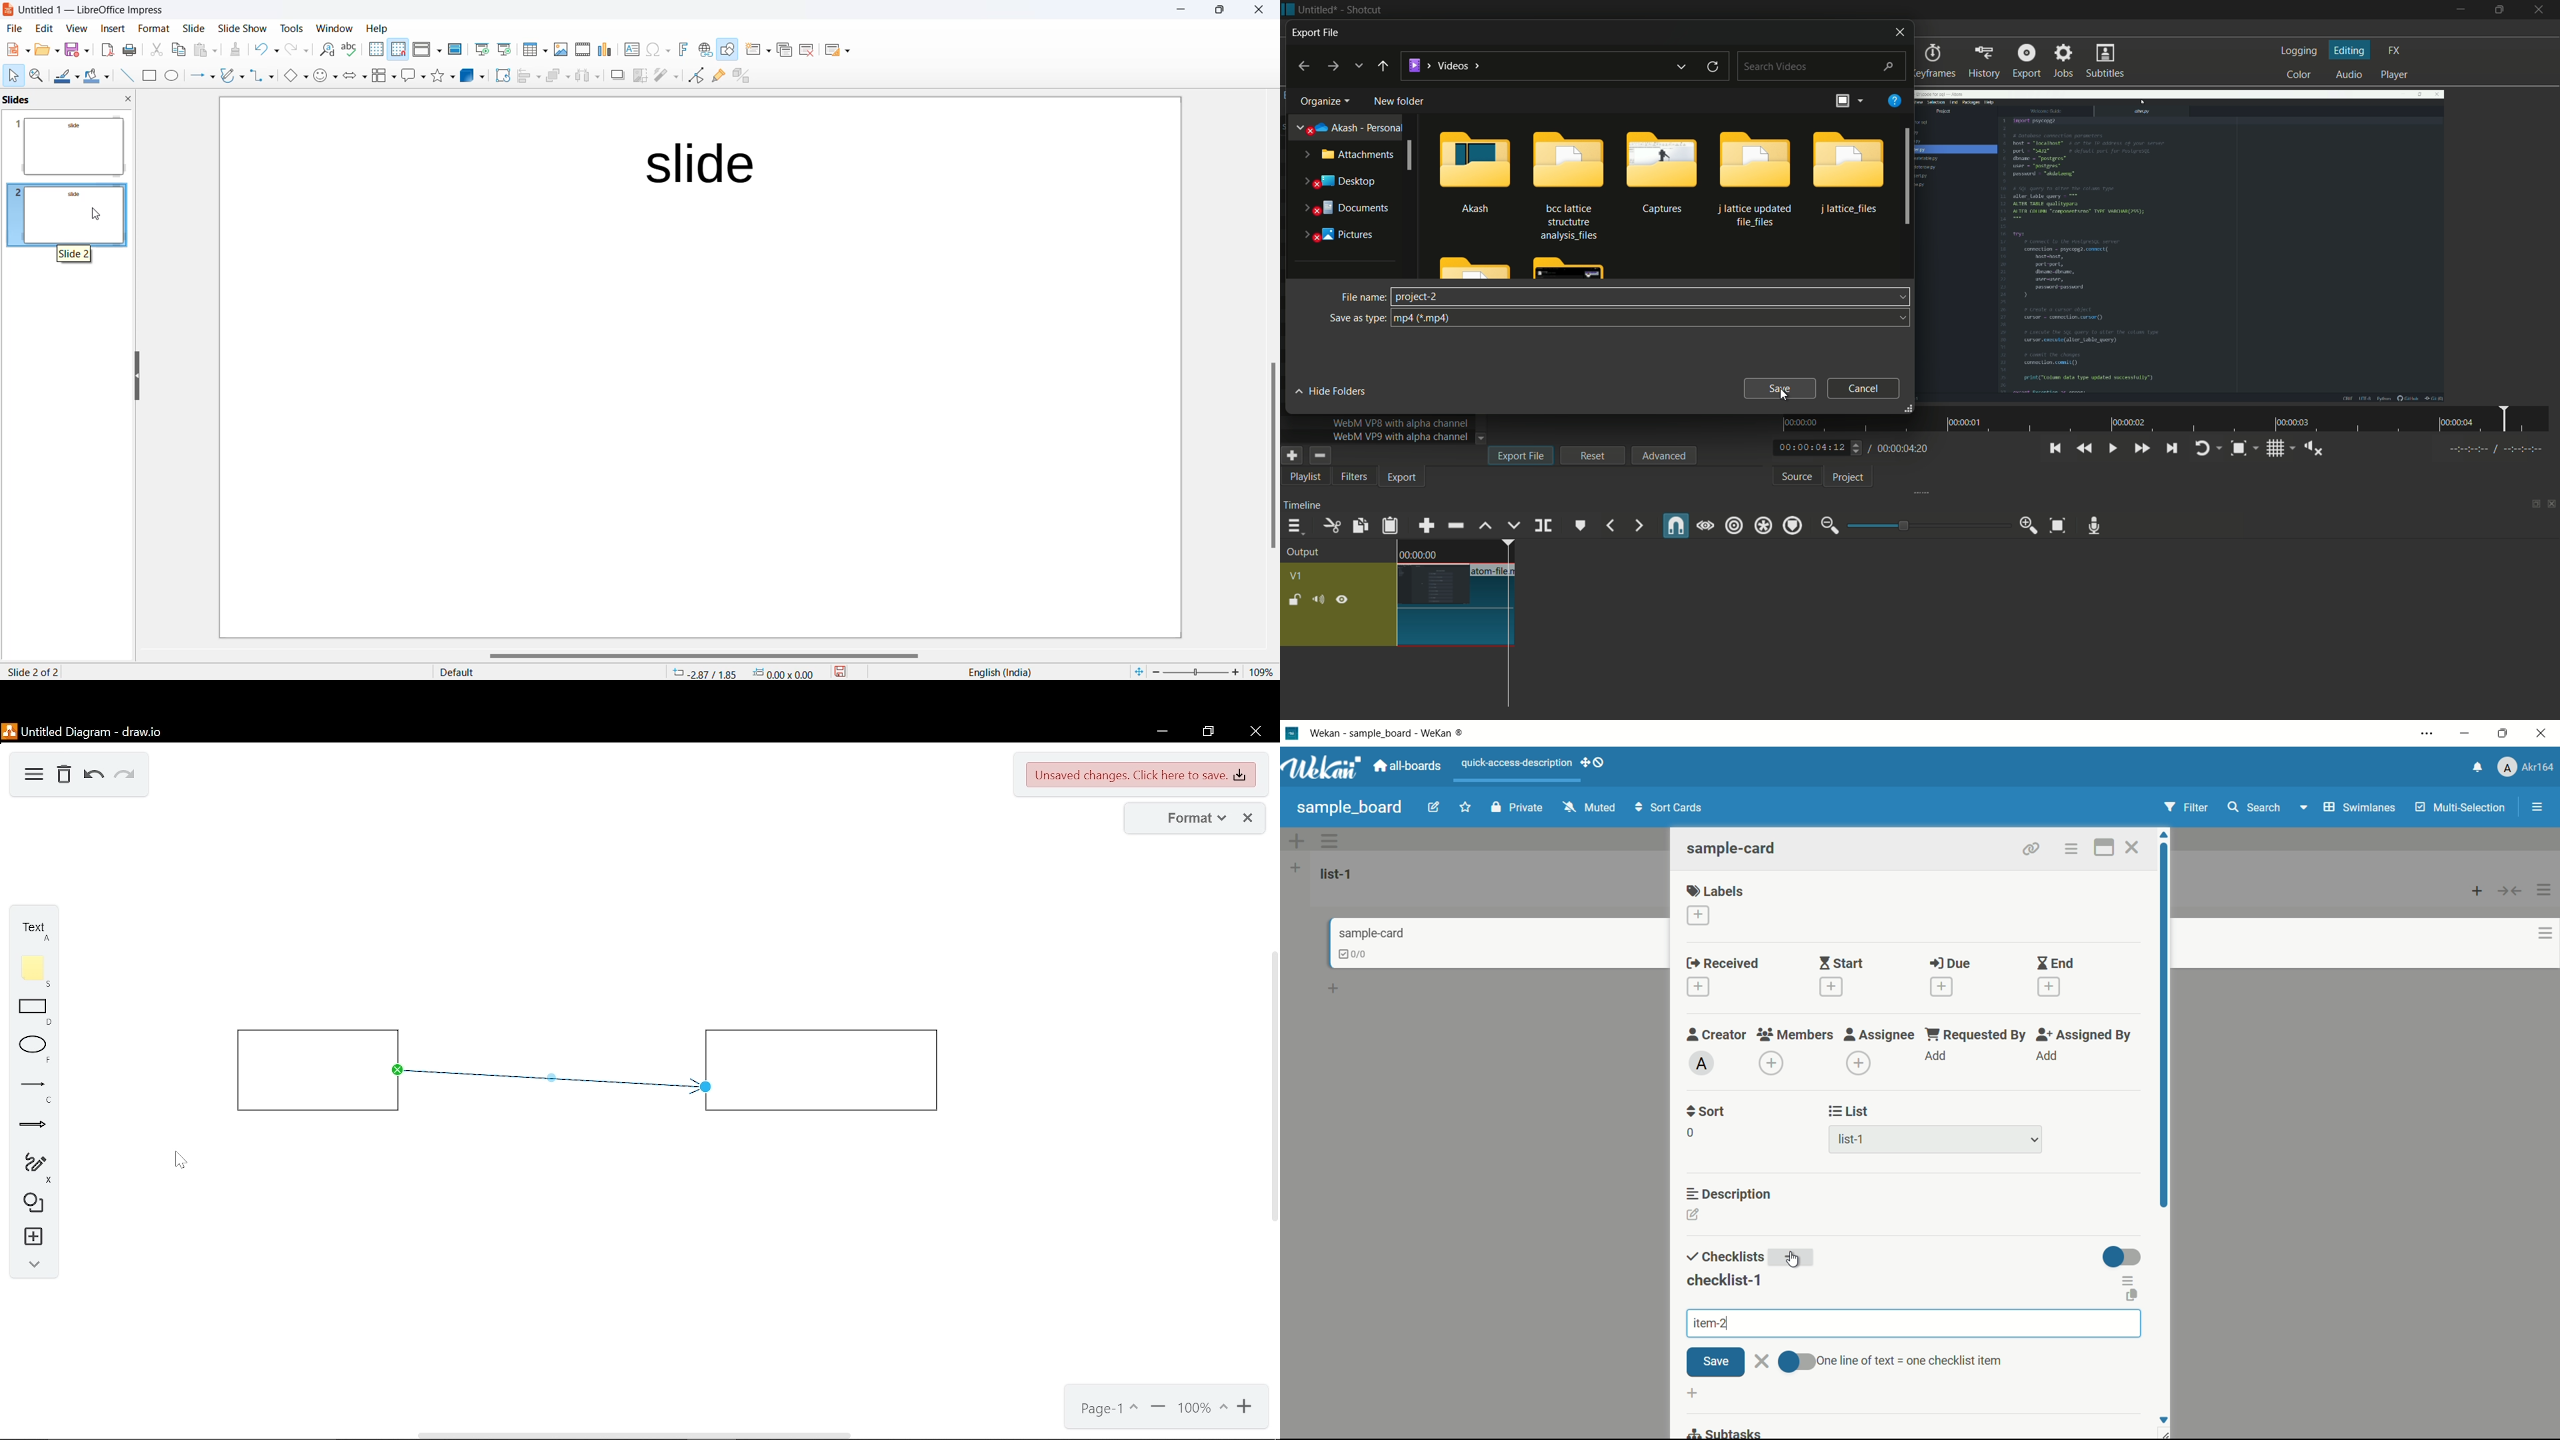 Image resolution: width=2576 pixels, height=1456 pixels. I want to click on timeline menu, so click(1295, 527).